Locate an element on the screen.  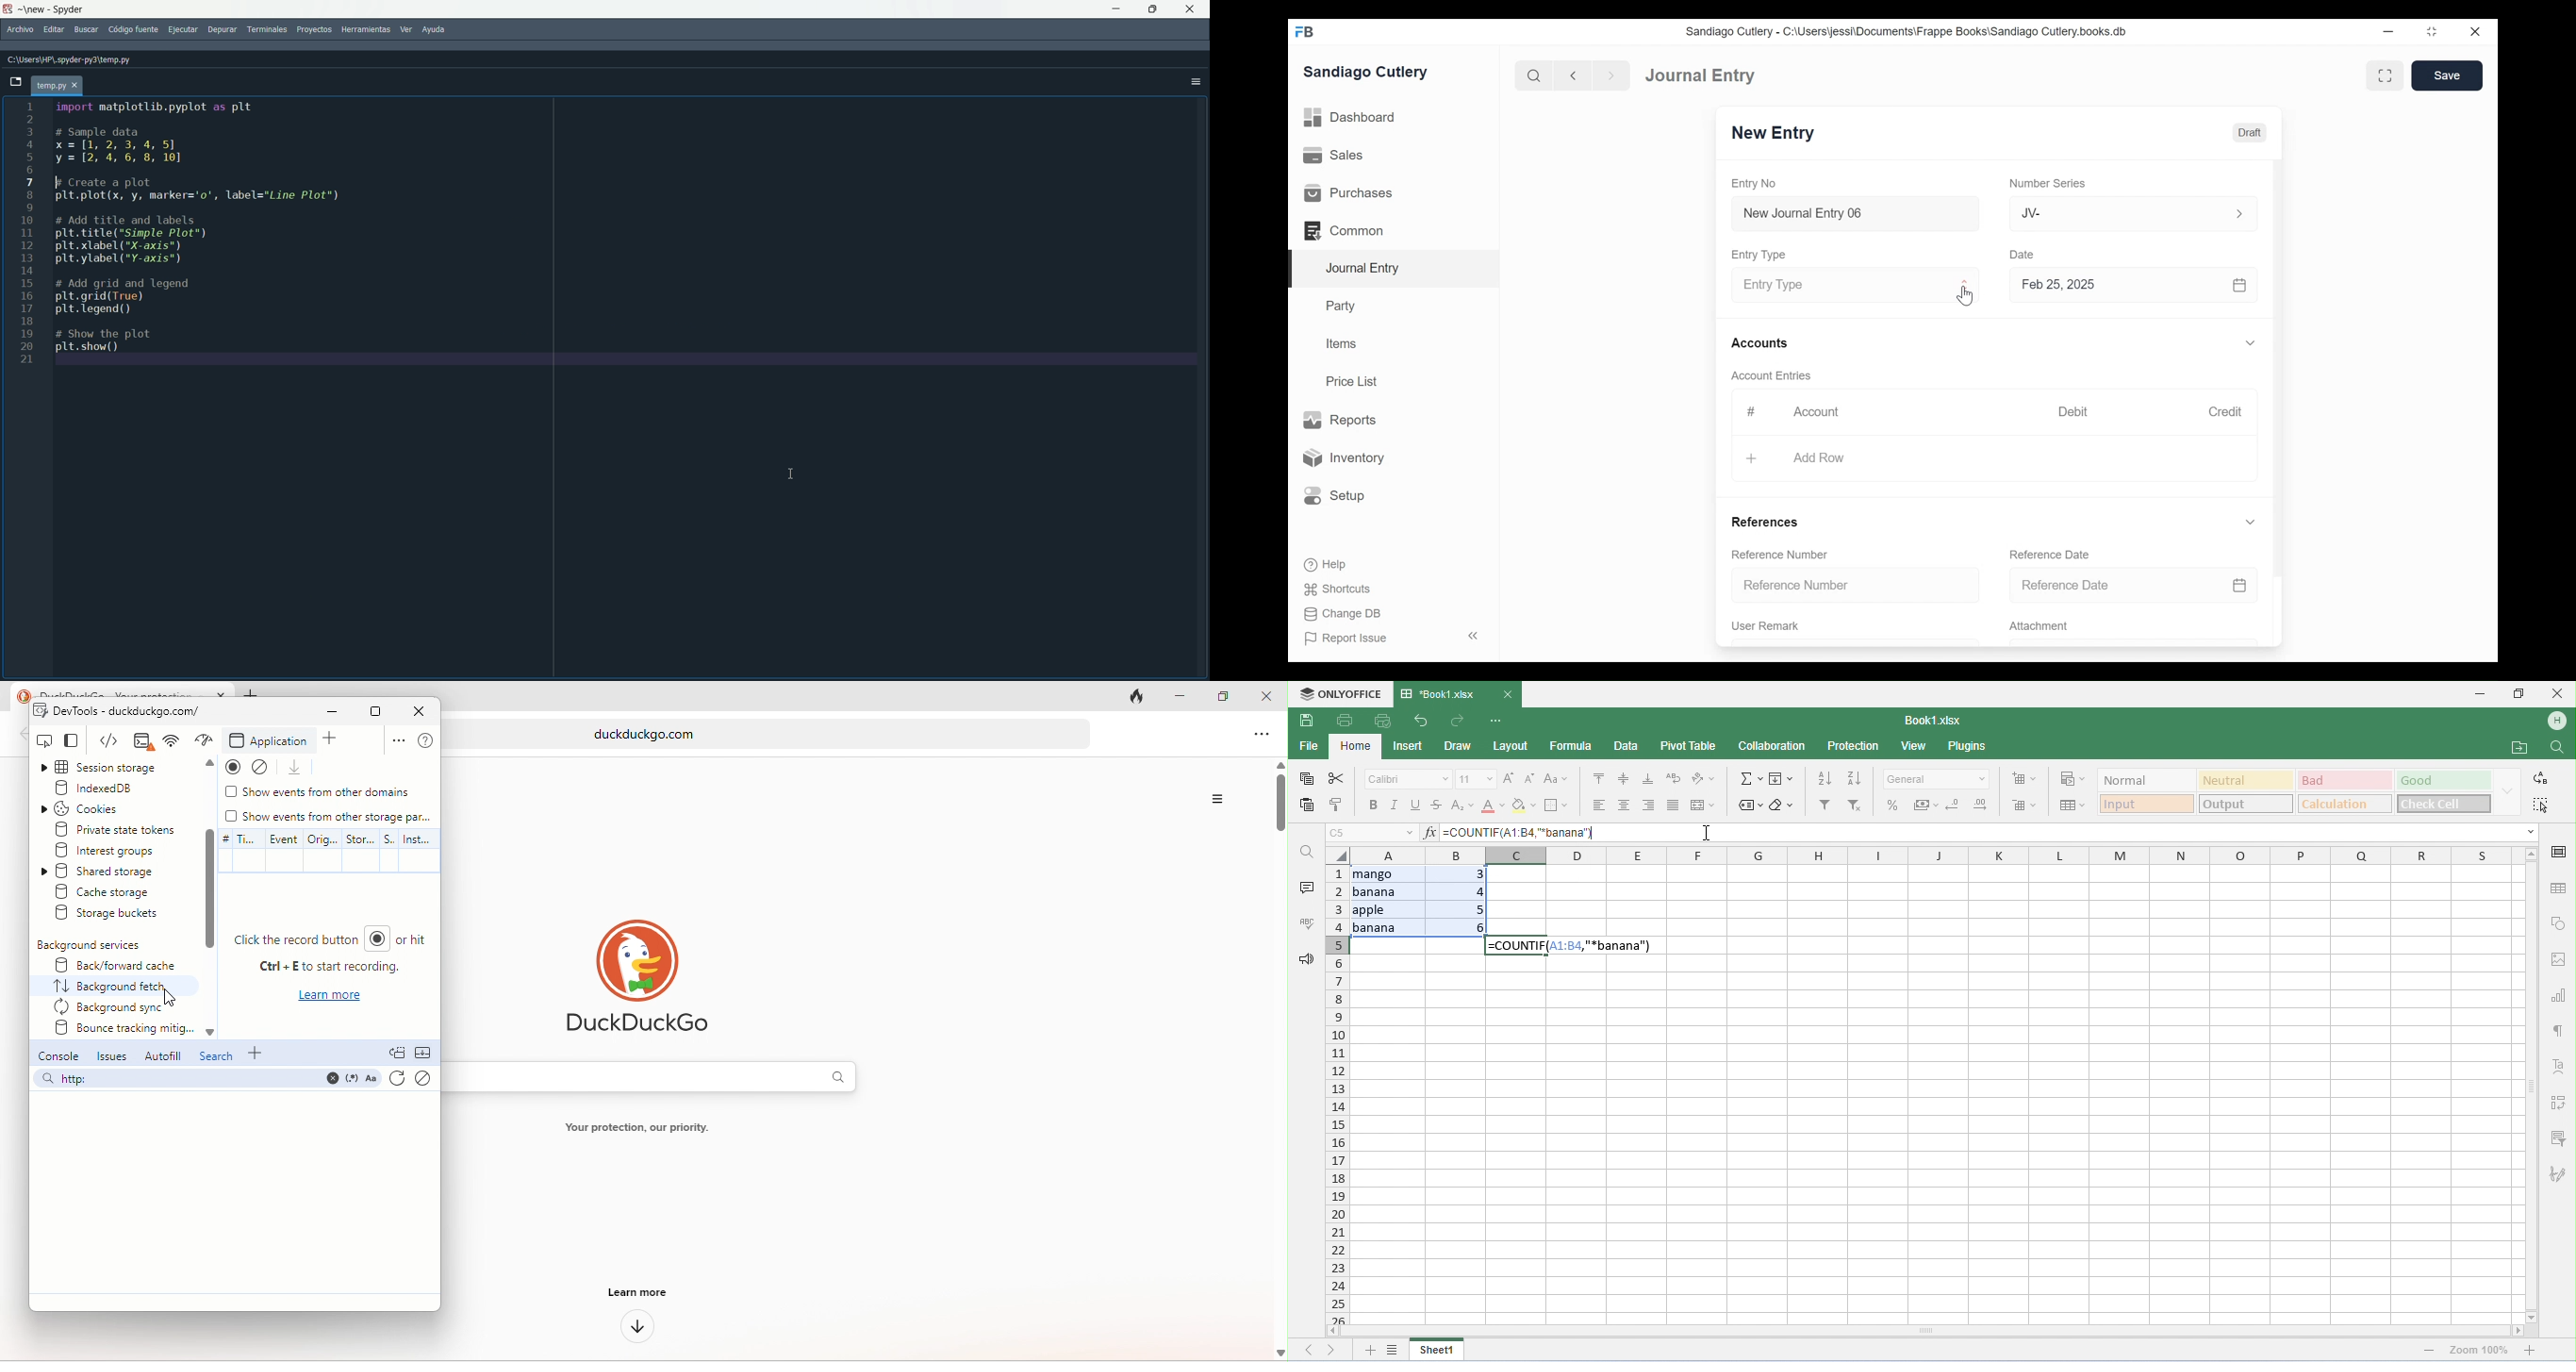
superscript / subscript is located at coordinates (1462, 807).